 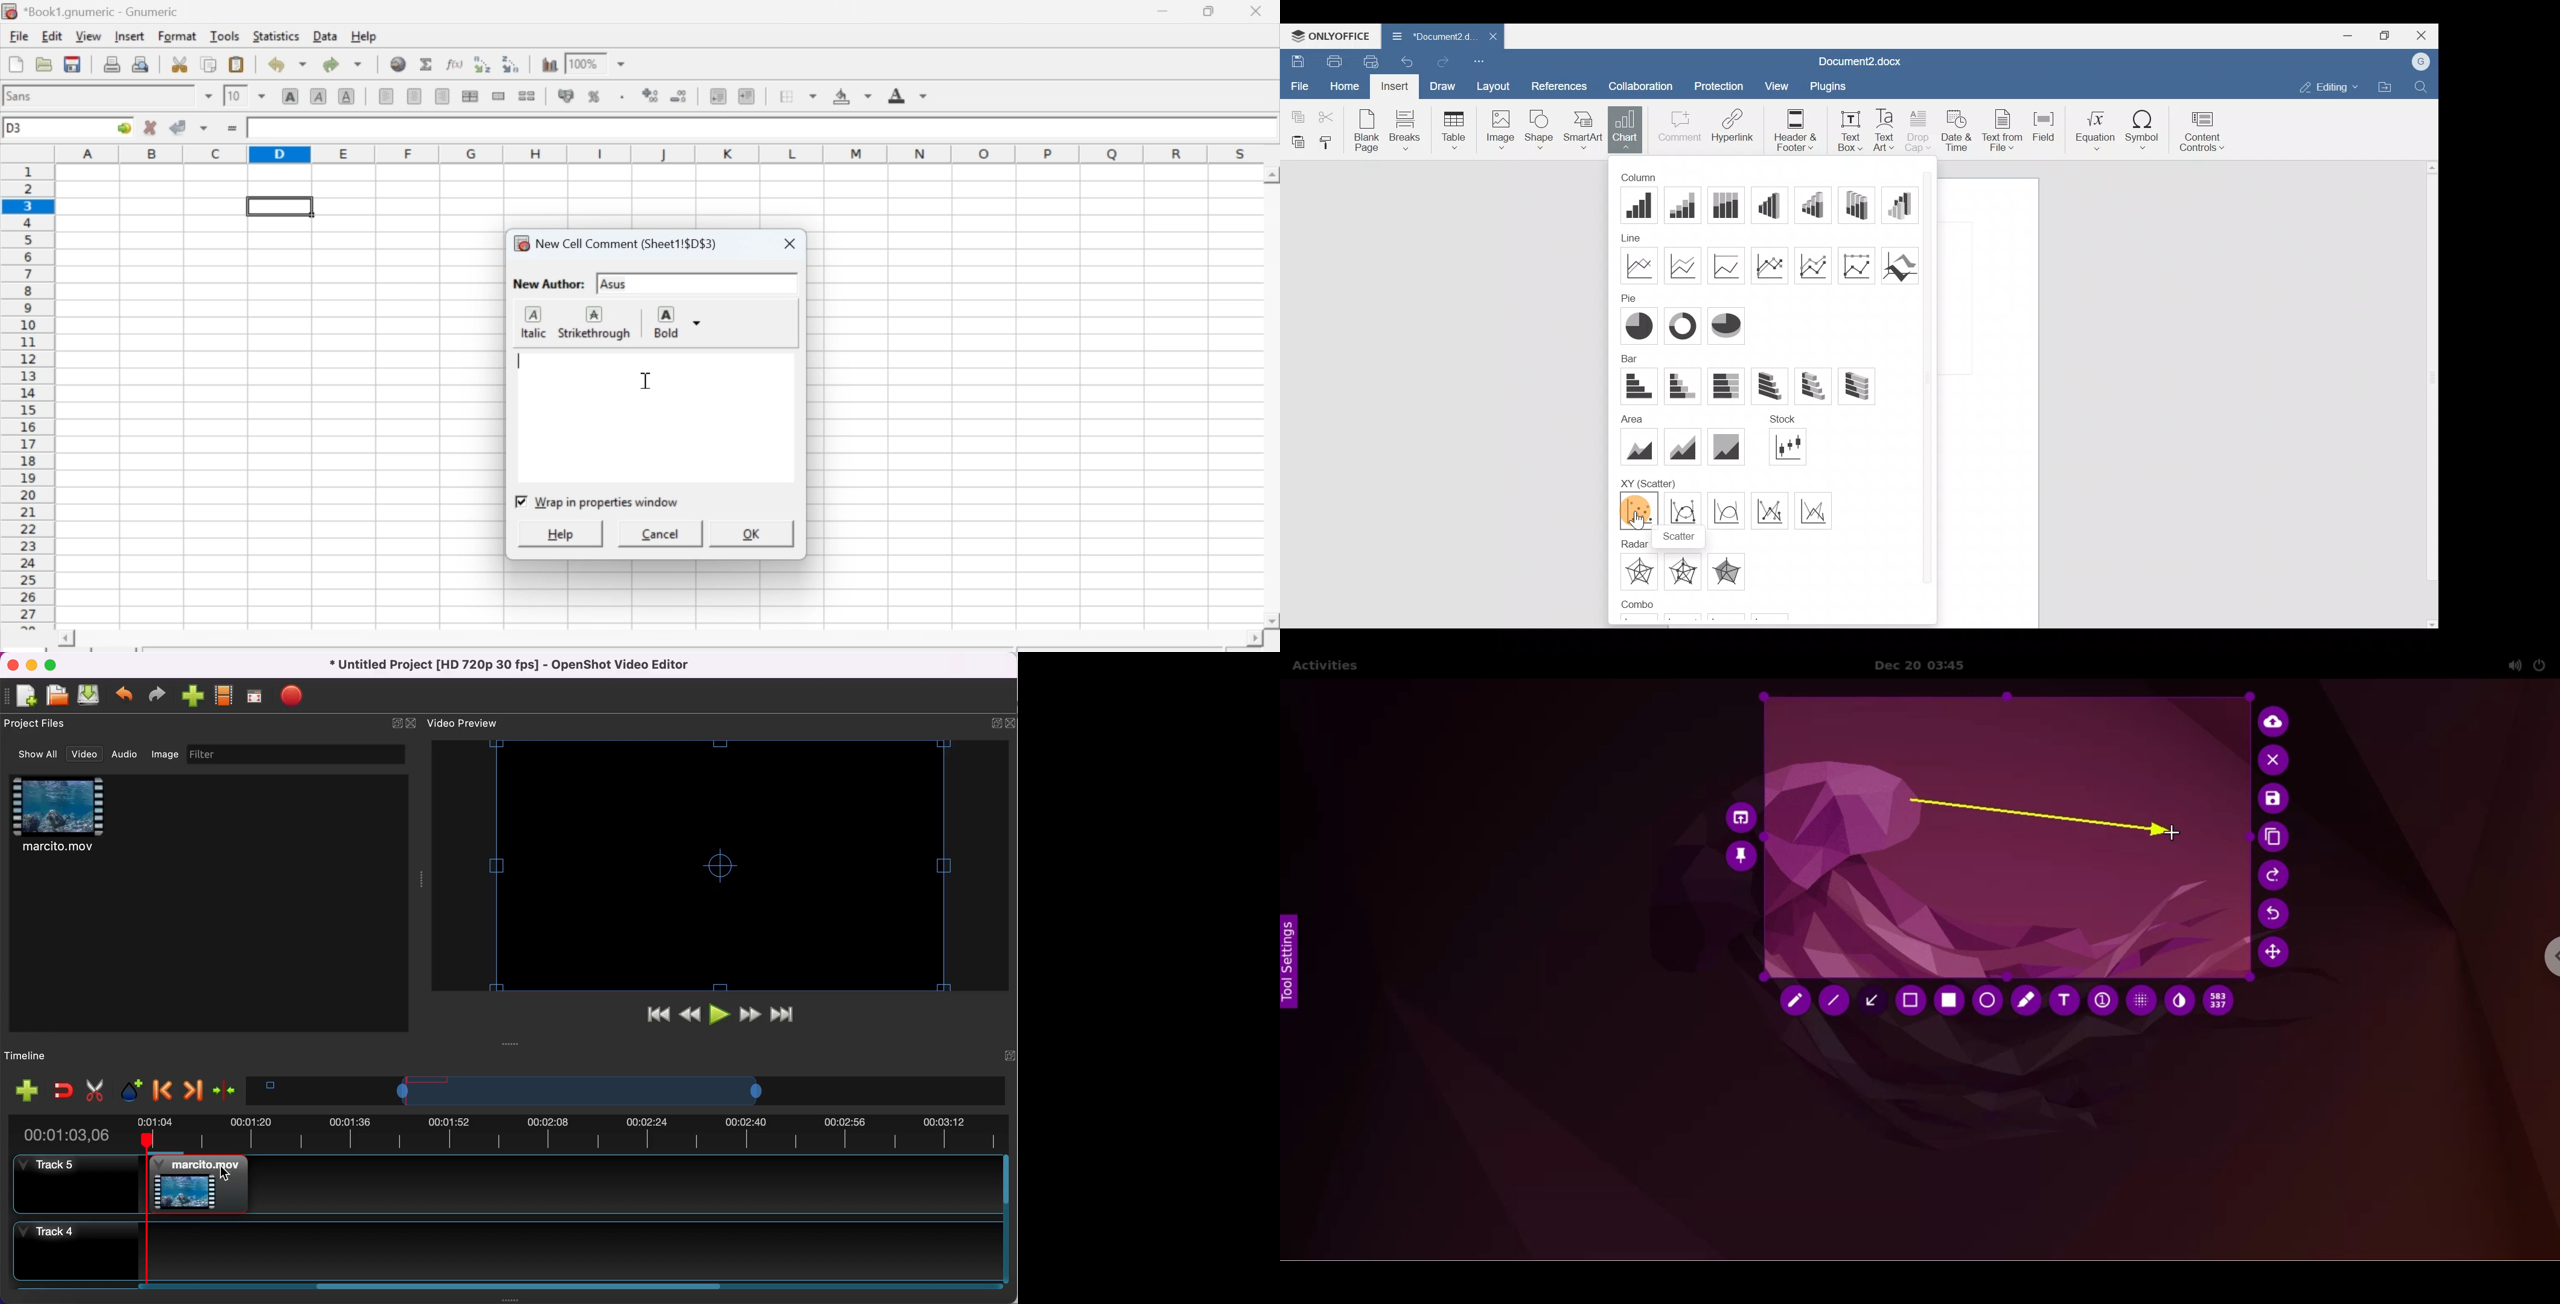 I want to click on Redo, so click(x=1446, y=60).